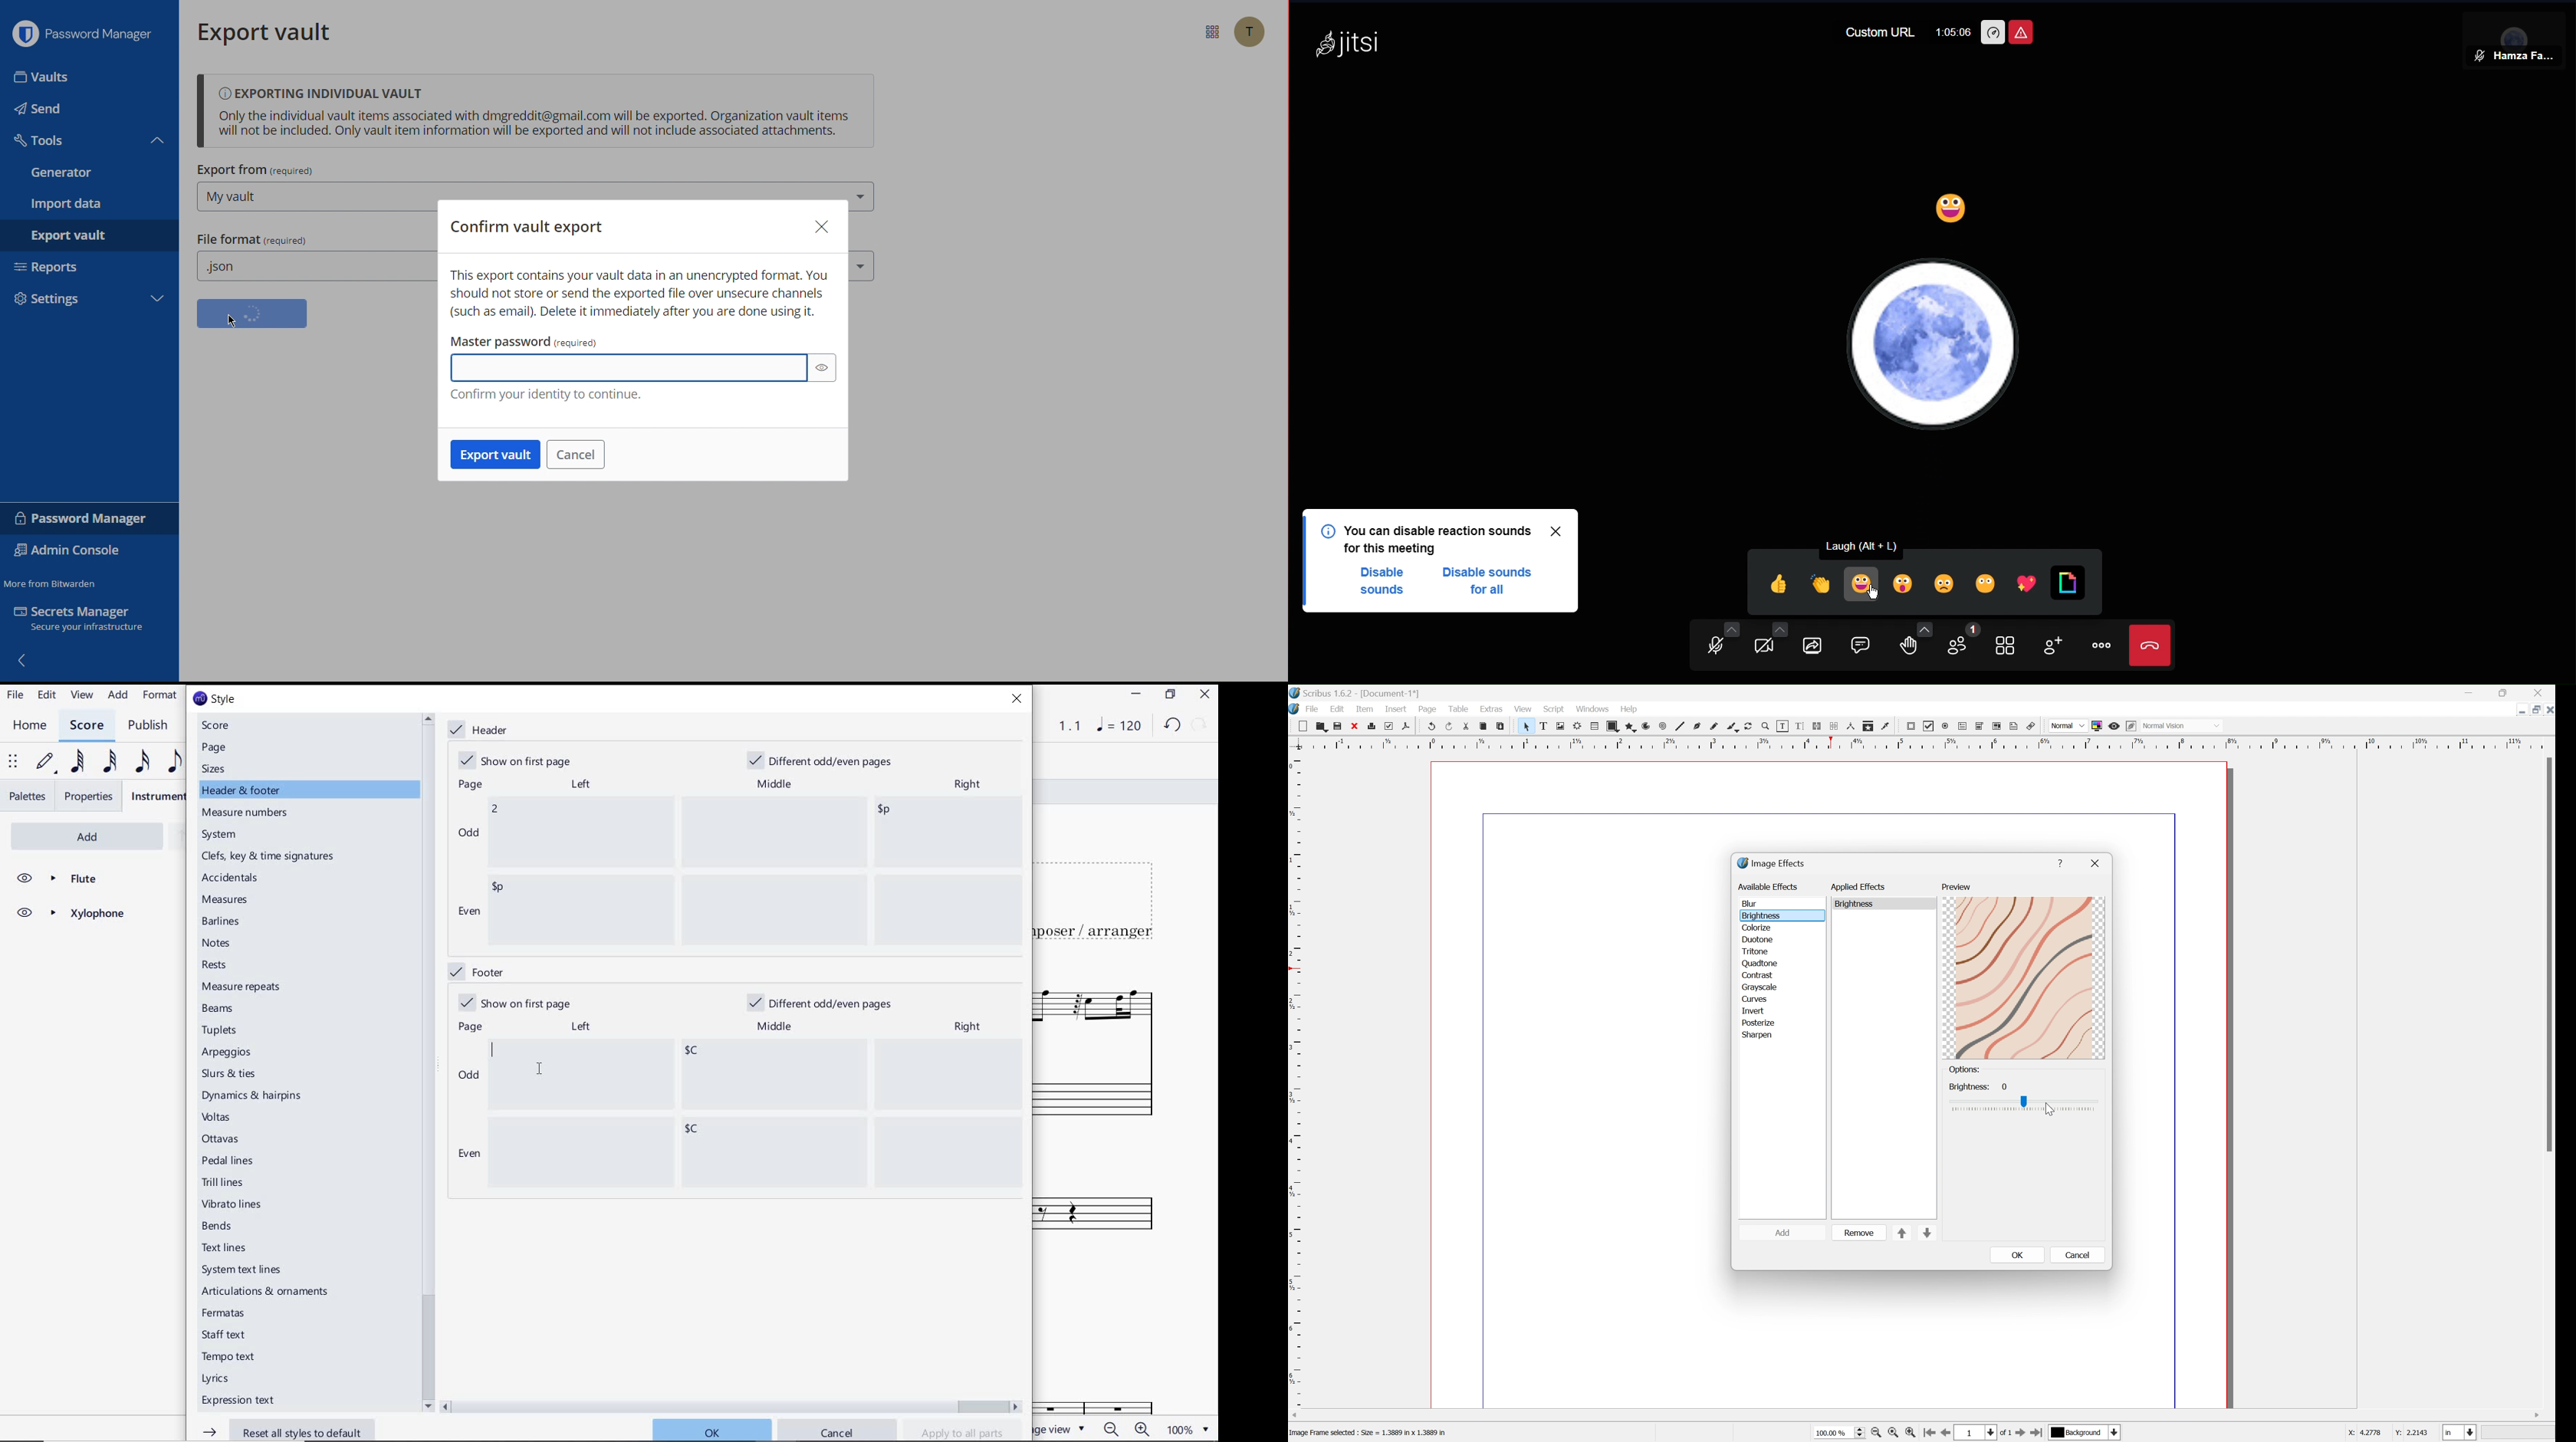 The image size is (2576, 1456). What do you see at coordinates (1554, 709) in the screenshot?
I see `Script` at bounding box center [1554, 709].